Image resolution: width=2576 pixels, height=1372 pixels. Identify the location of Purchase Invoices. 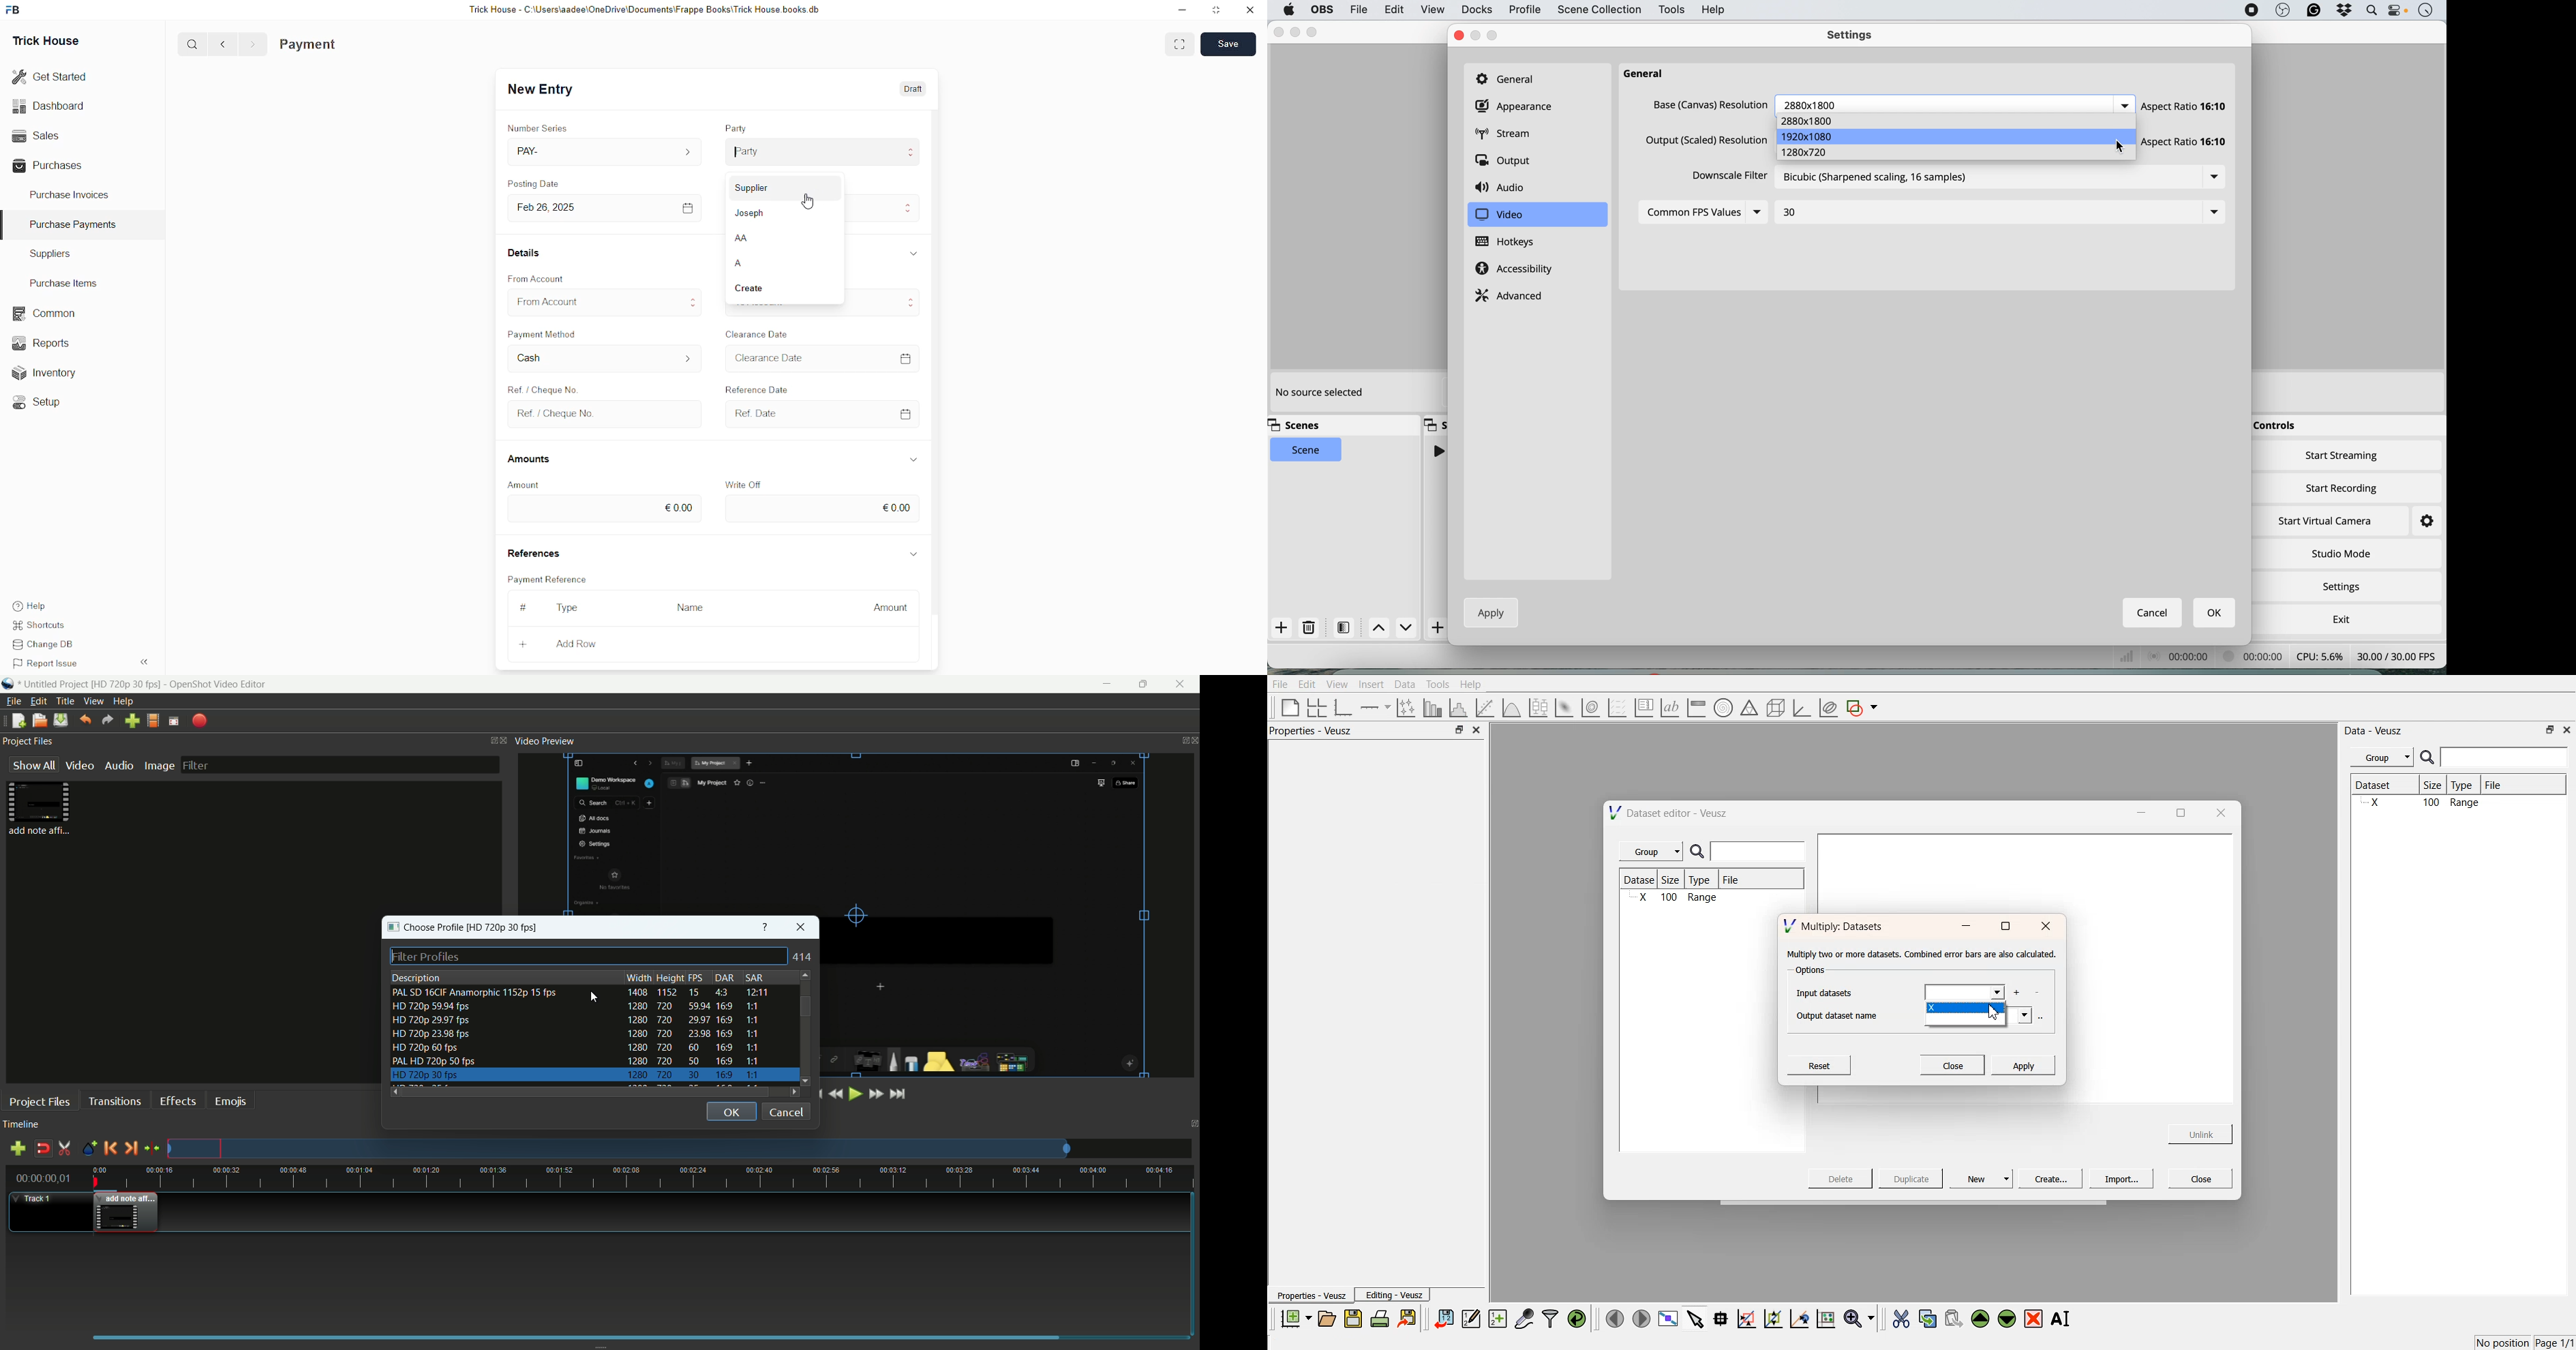
(68, 197).